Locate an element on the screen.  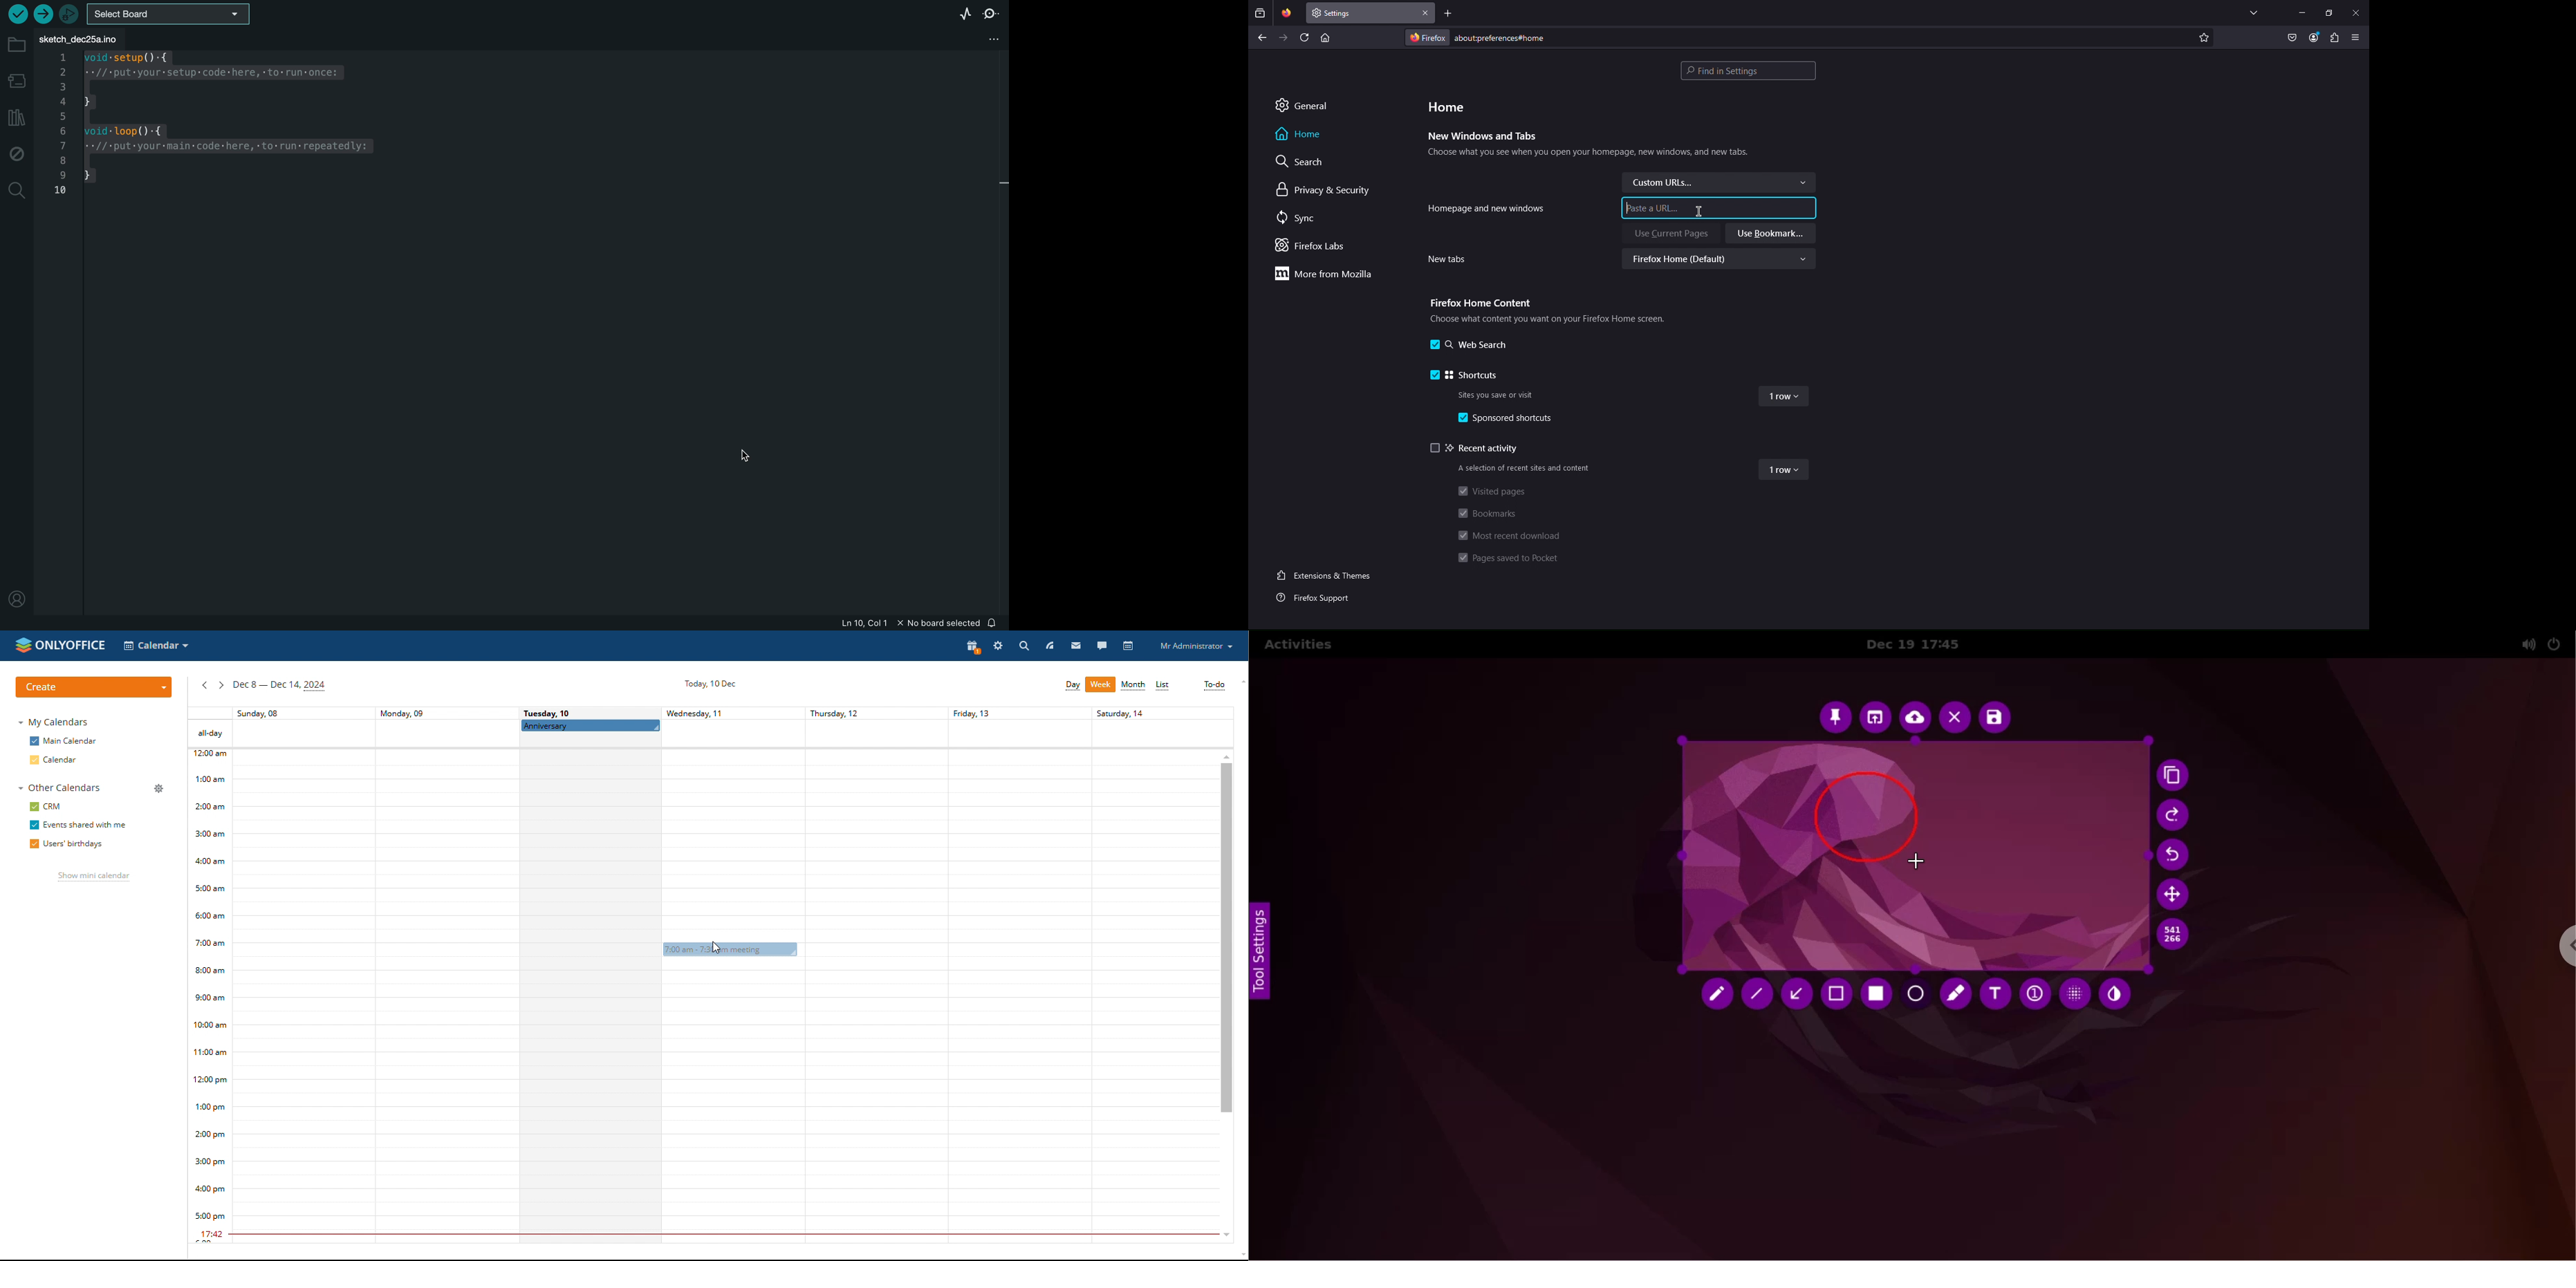
Close is located at coordinates (1426, 13).